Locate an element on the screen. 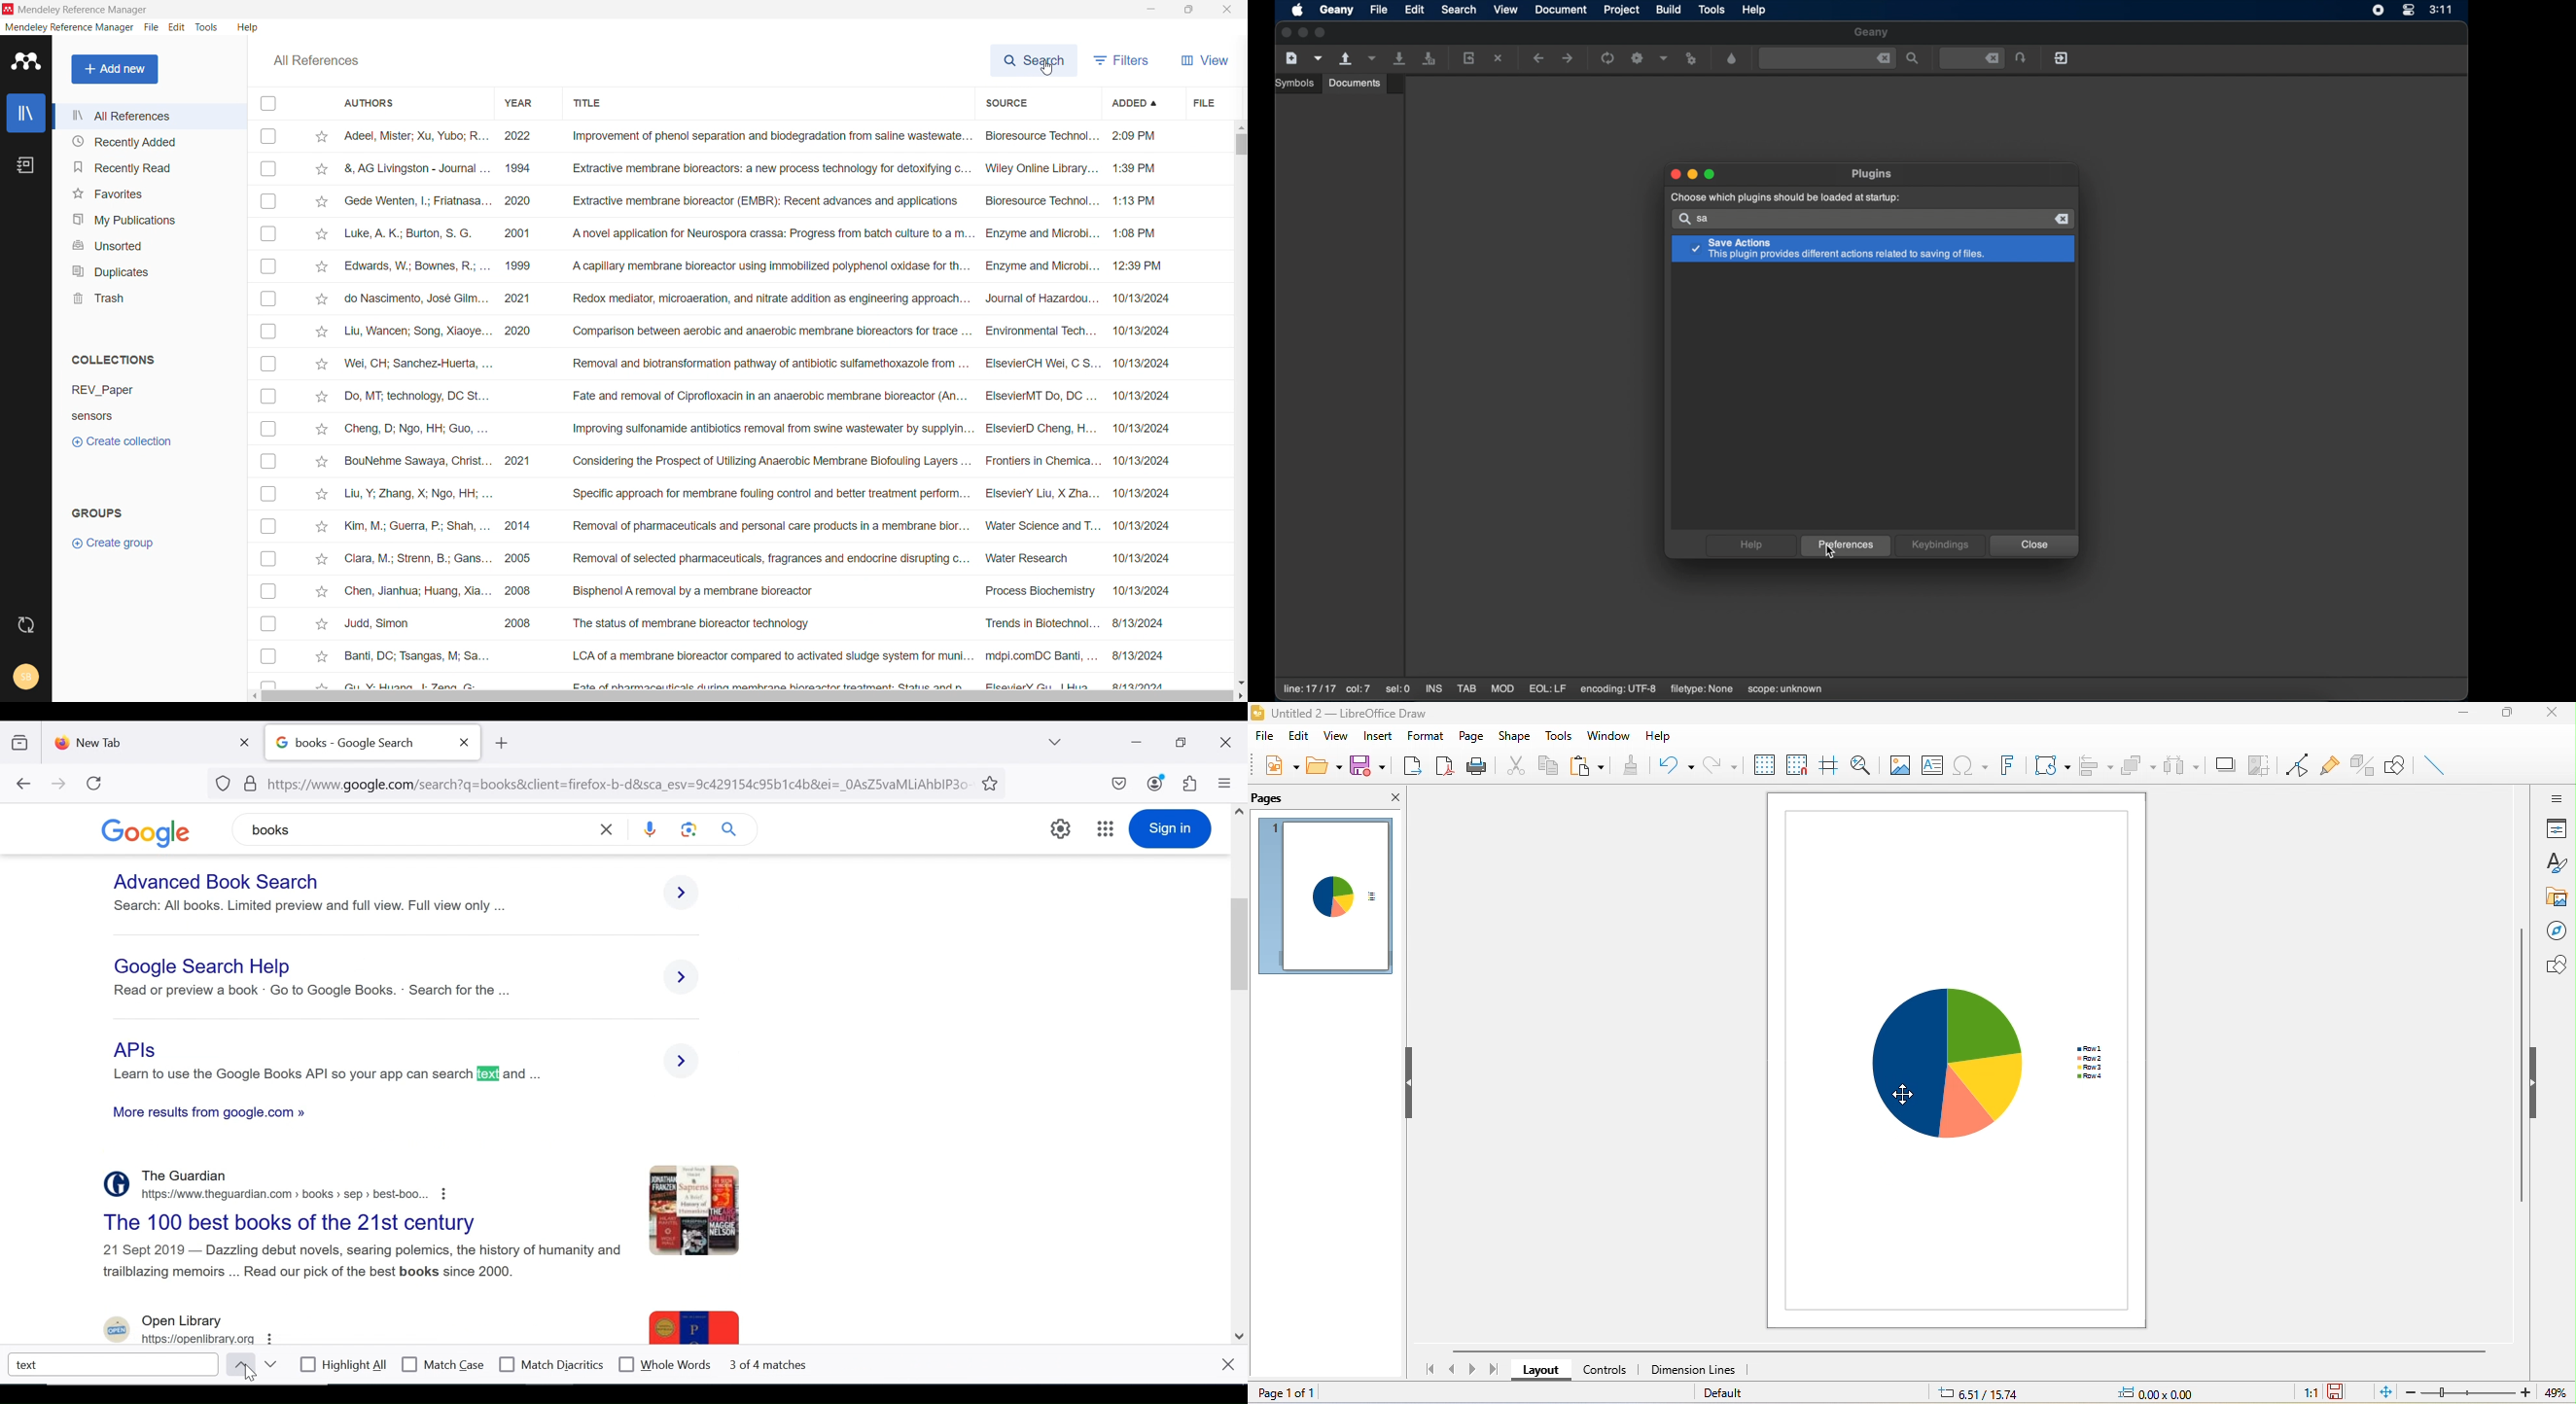  helplines while moving is located at coordinates (1830, 764).